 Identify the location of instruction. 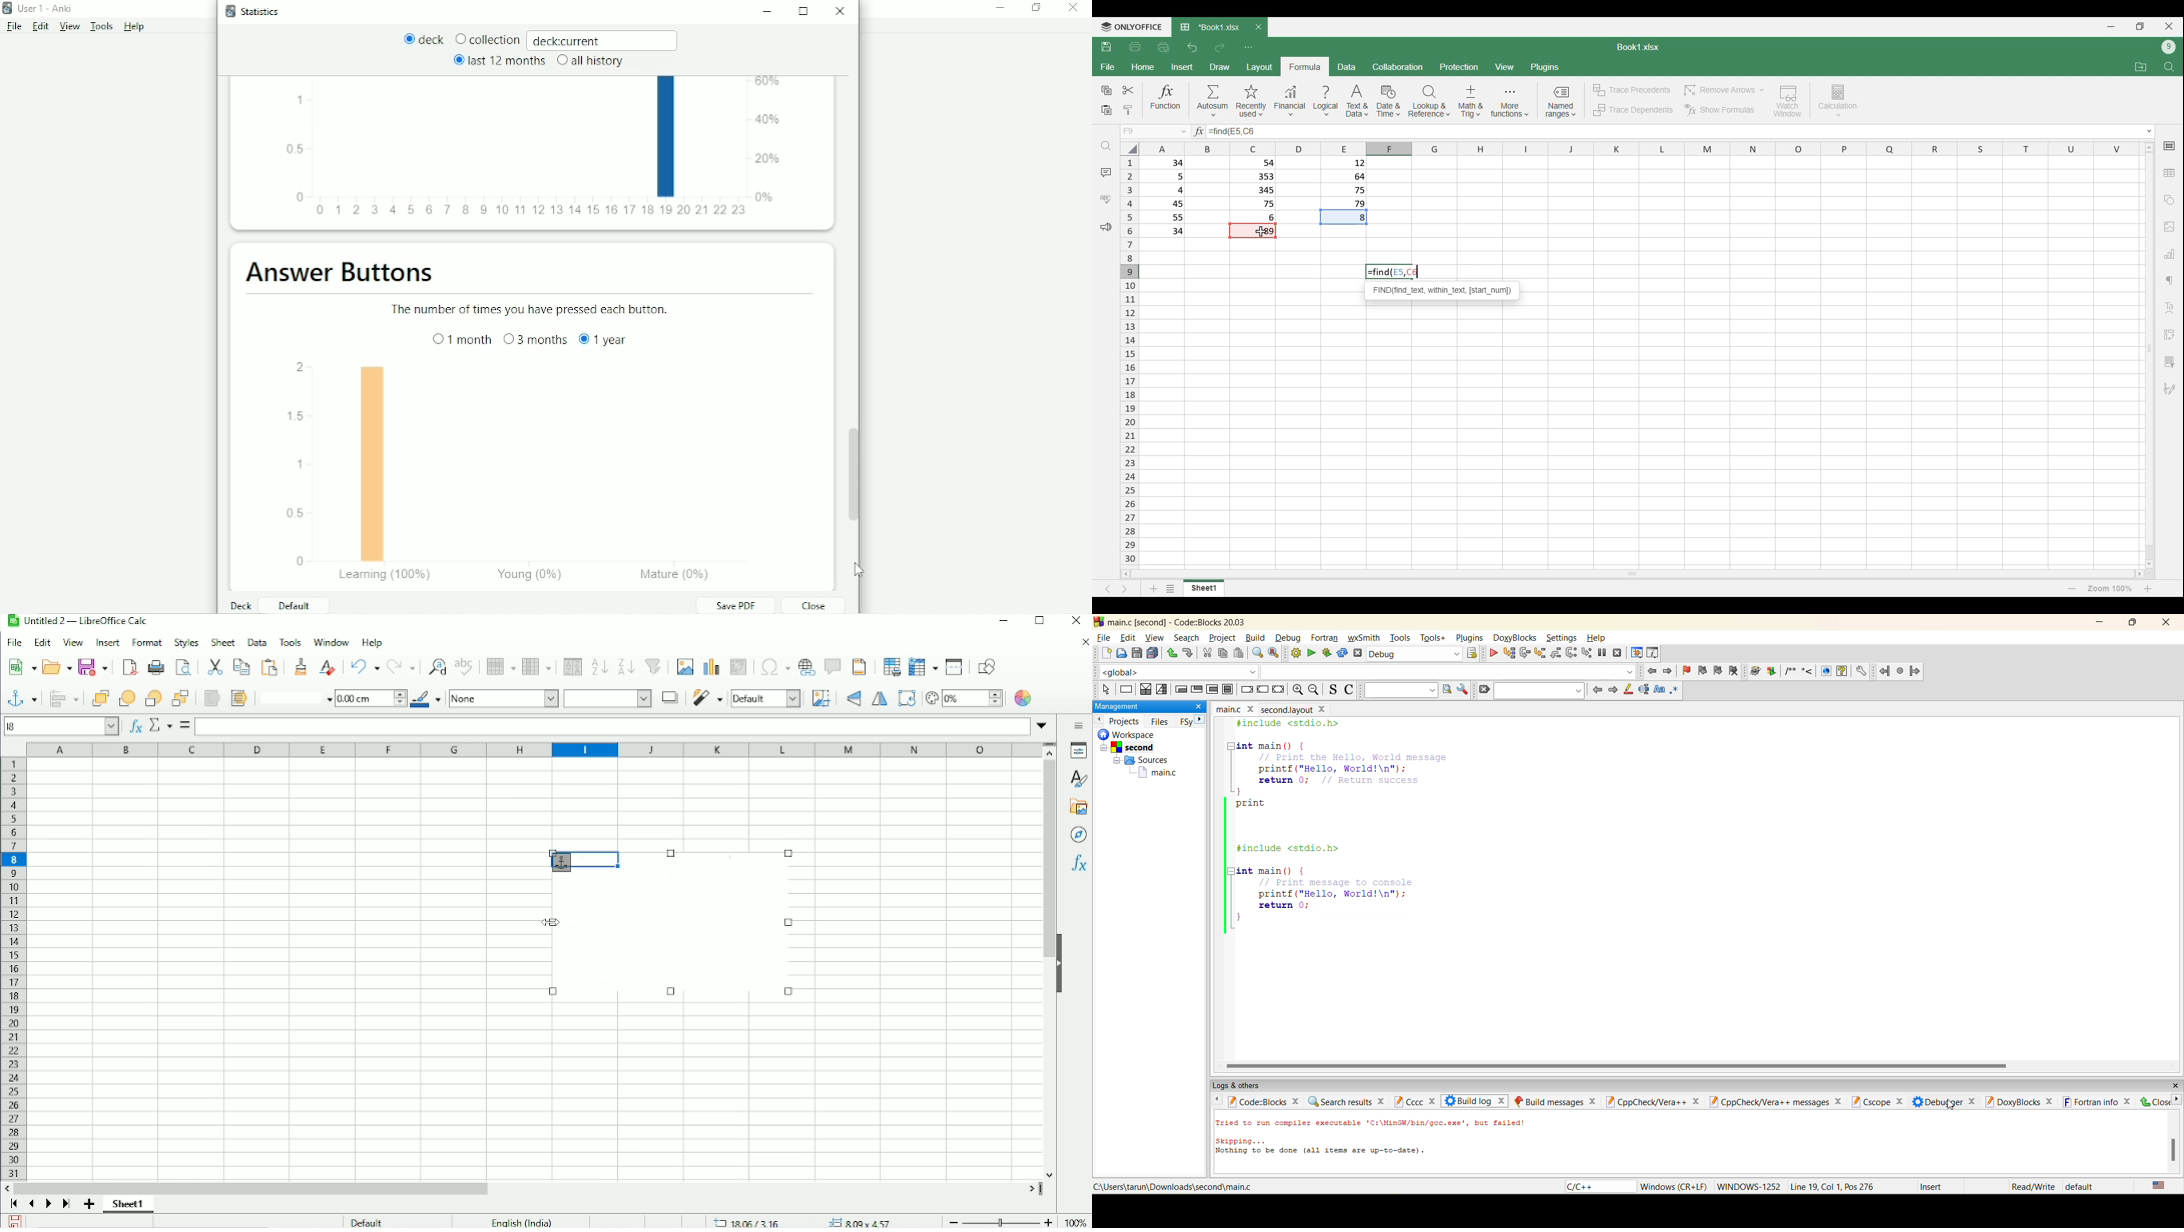
(1126, 690).